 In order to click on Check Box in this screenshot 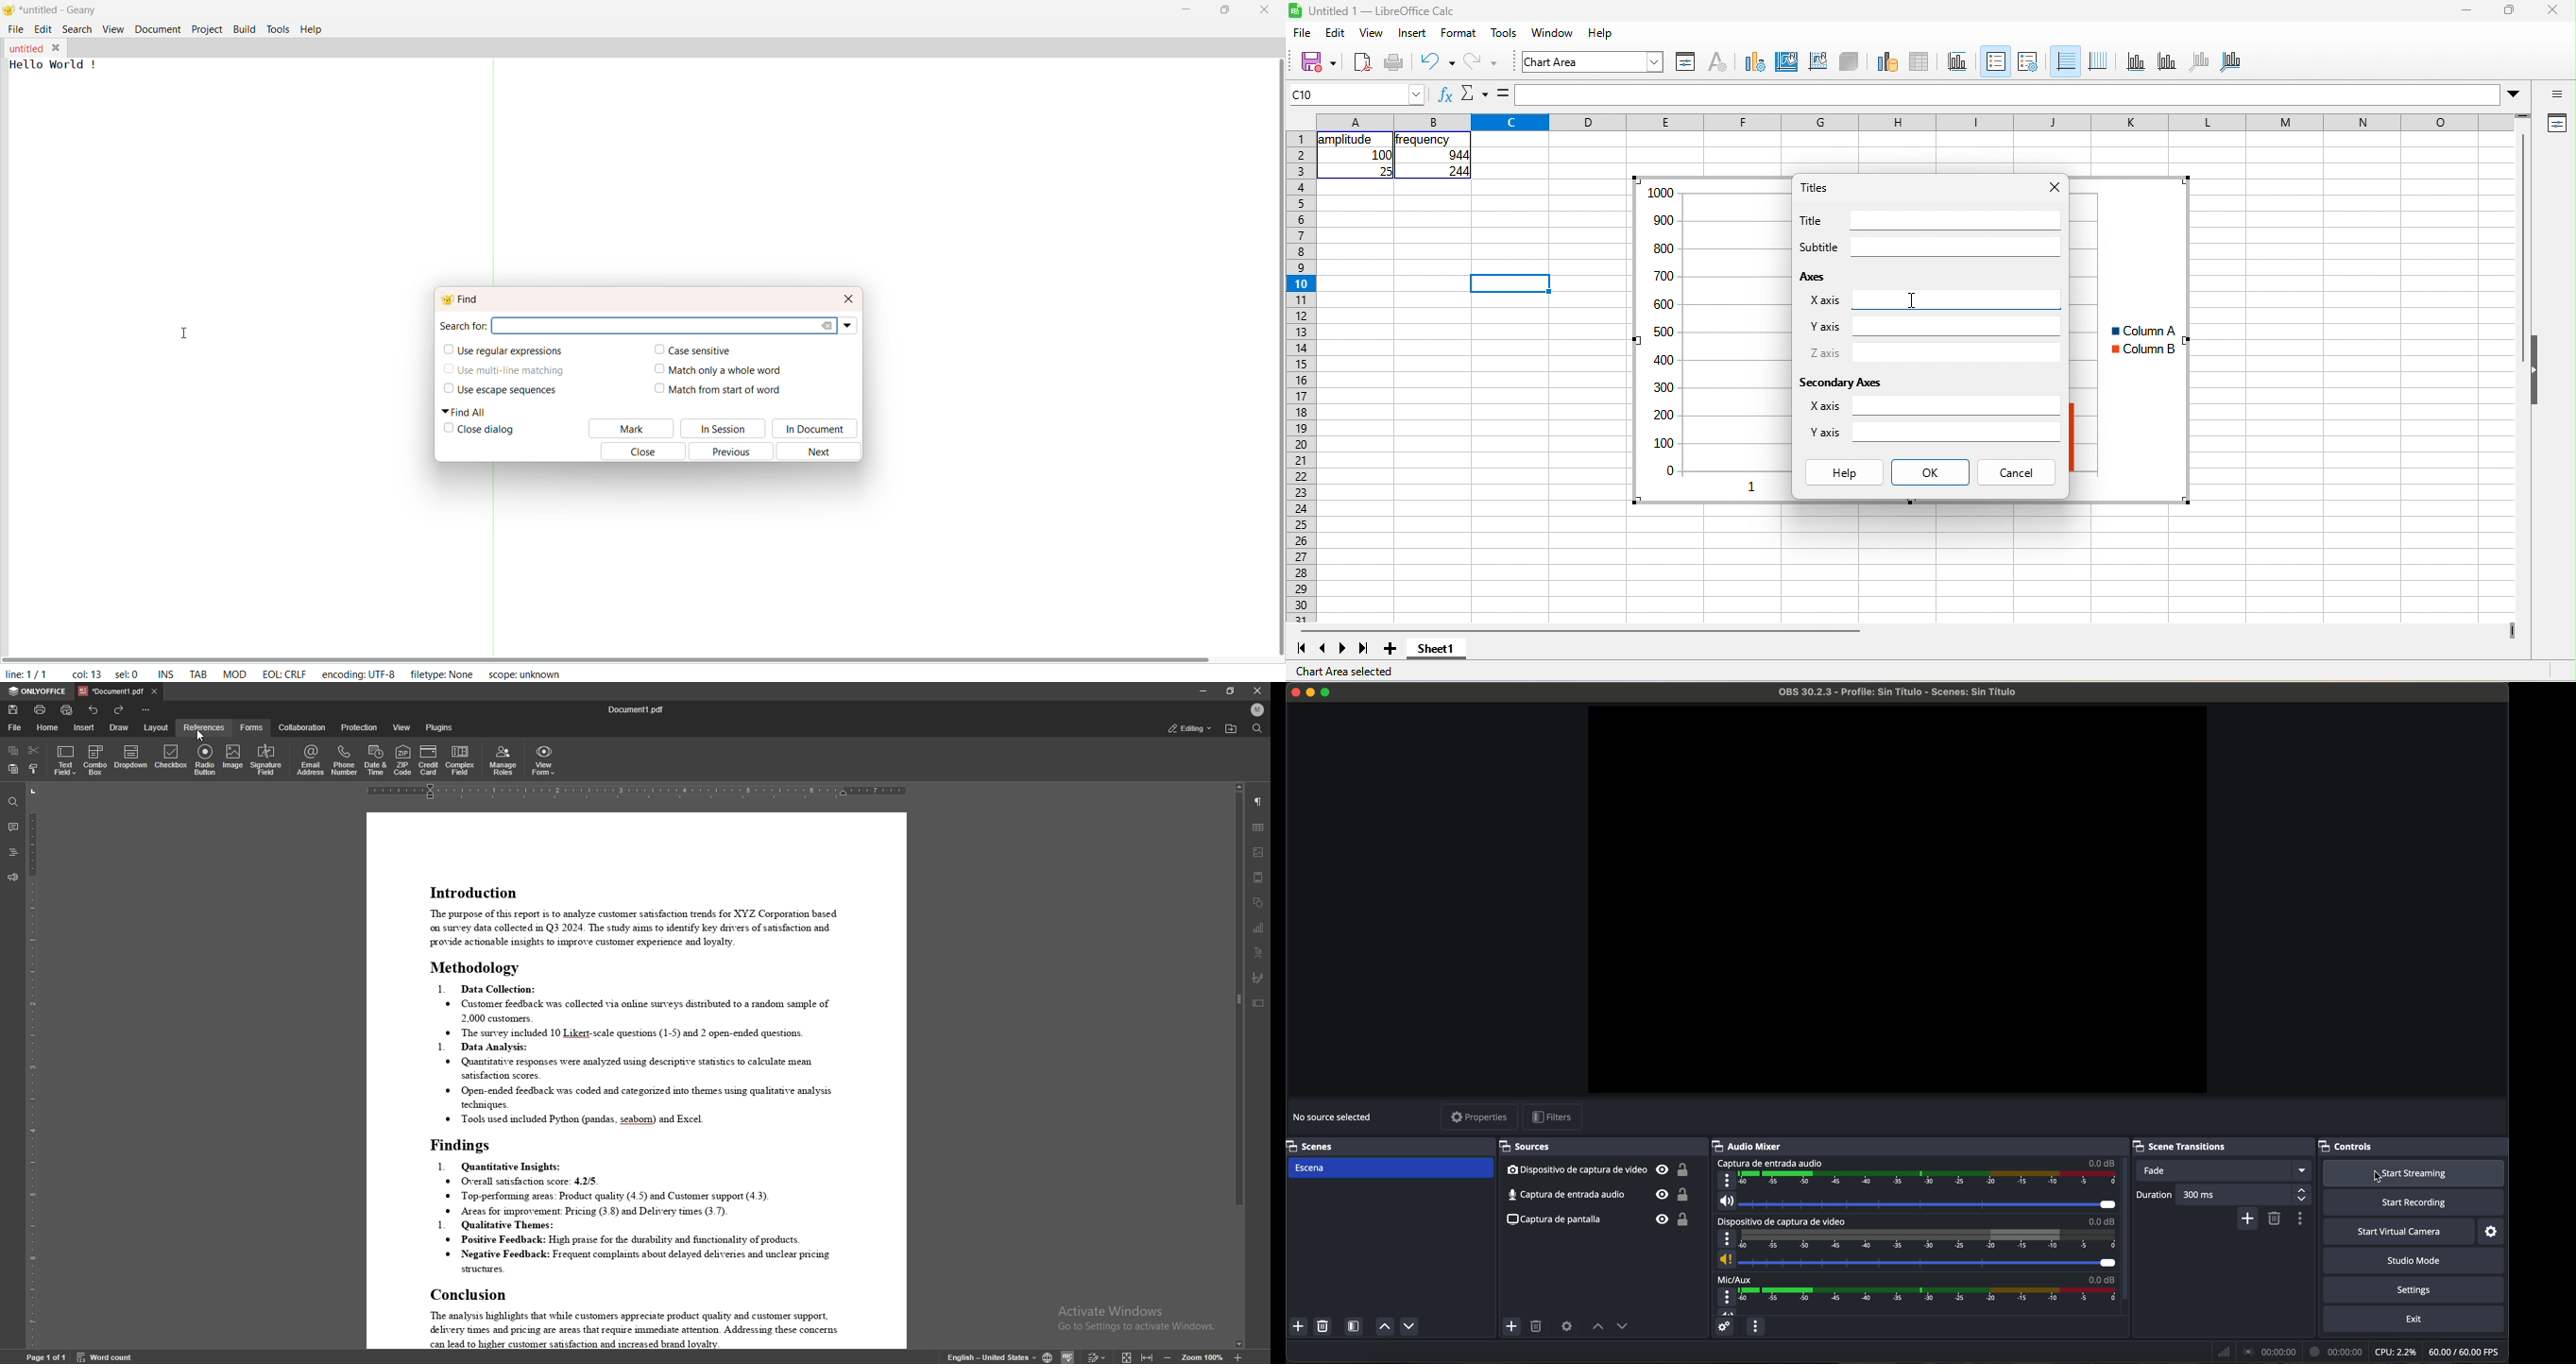, I will do `click(446, 371)`.